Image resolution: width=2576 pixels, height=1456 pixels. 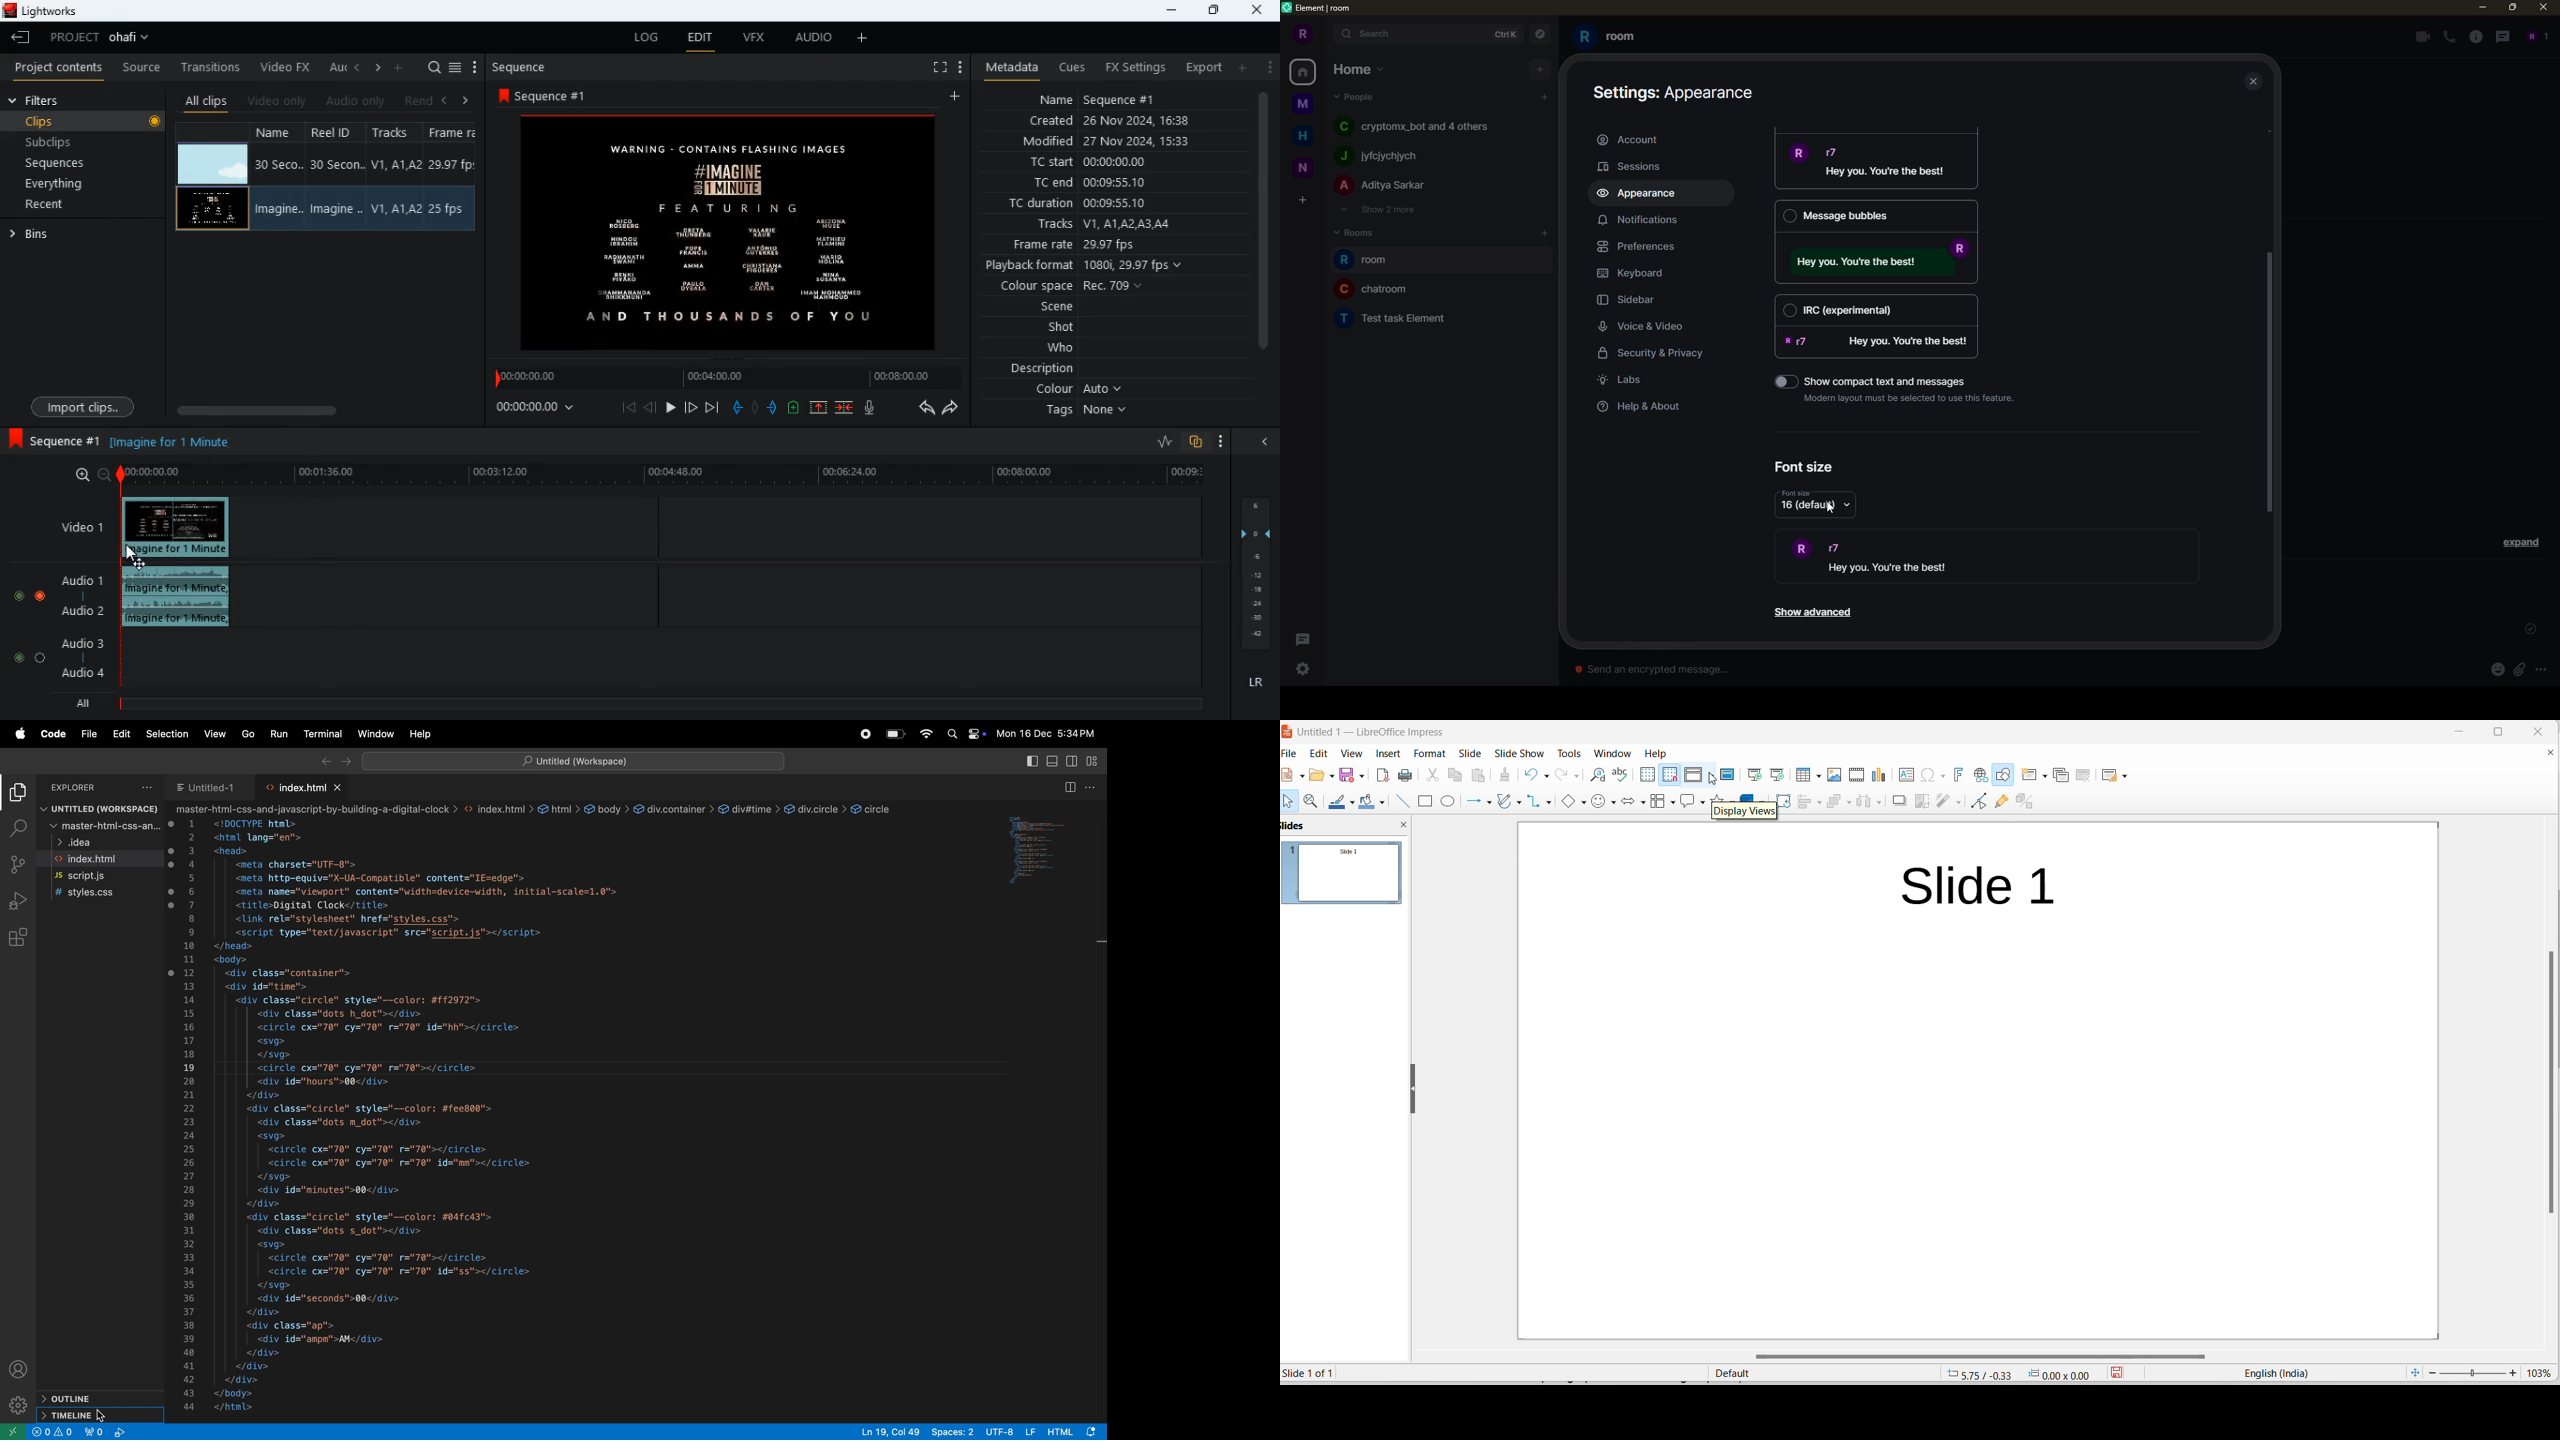 I want to click on who, so click(x=1065, y=347).